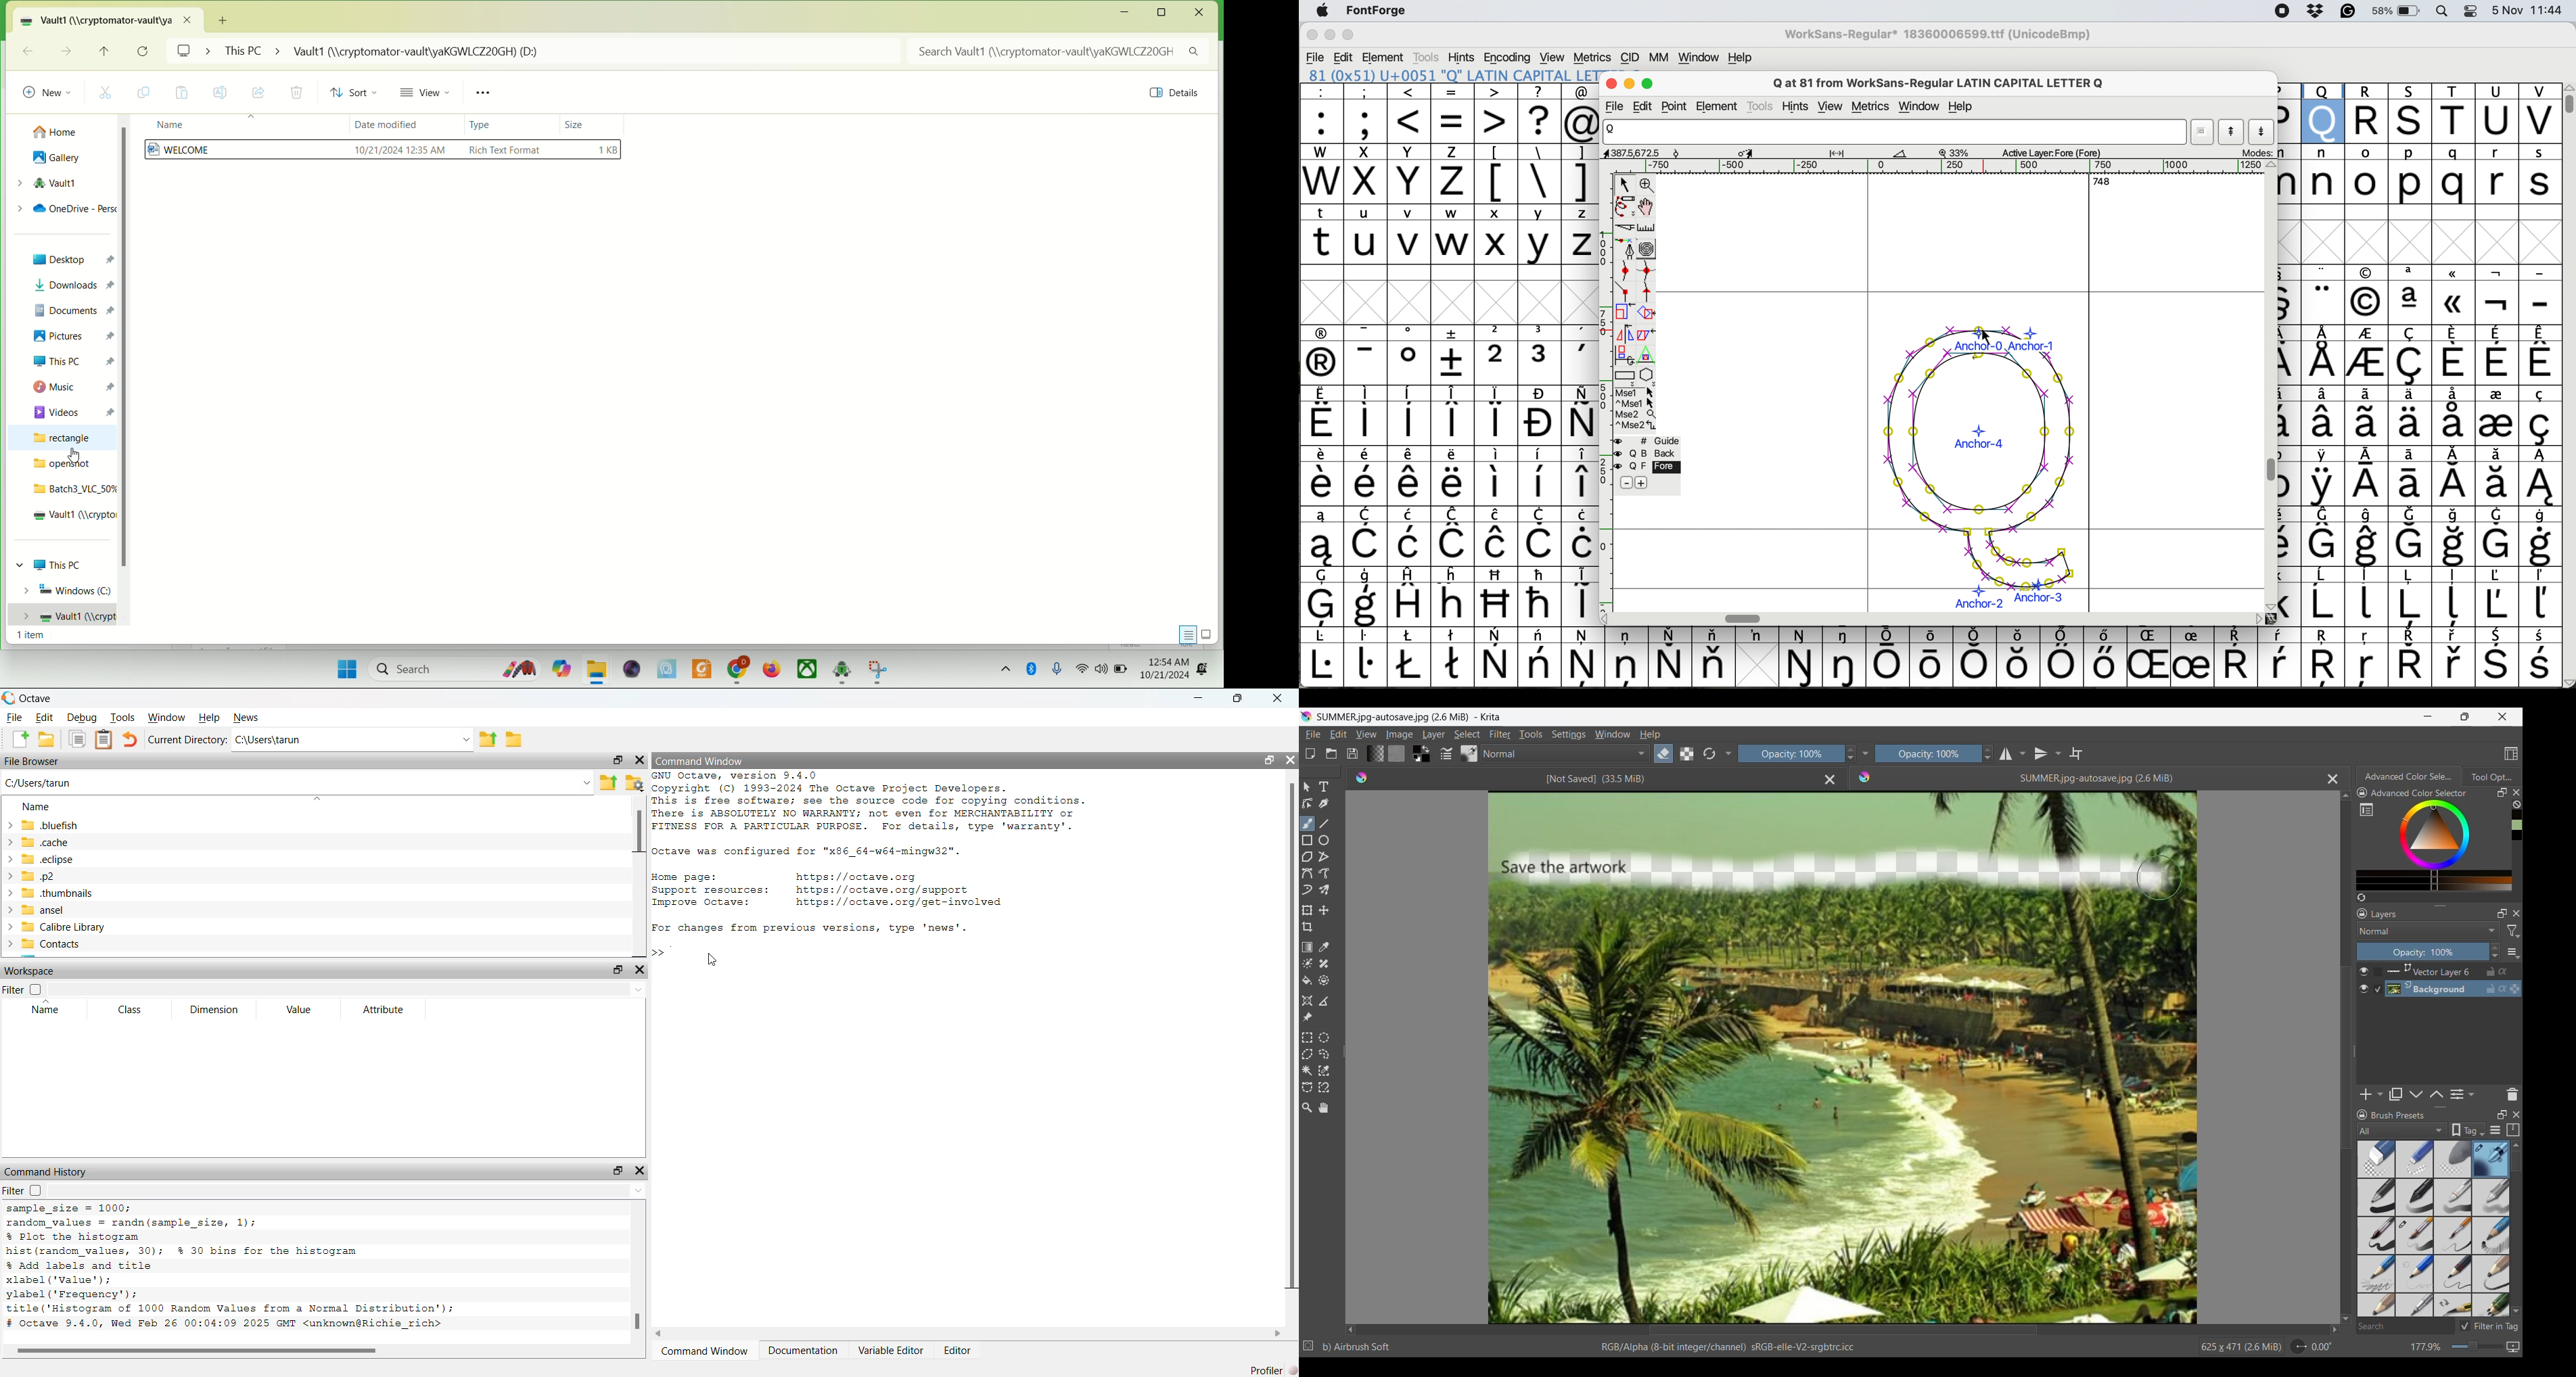  What do you see at coordinates (1866, 777) in the screenshot?
I see `Logo` at bounding box center [1866, 777].